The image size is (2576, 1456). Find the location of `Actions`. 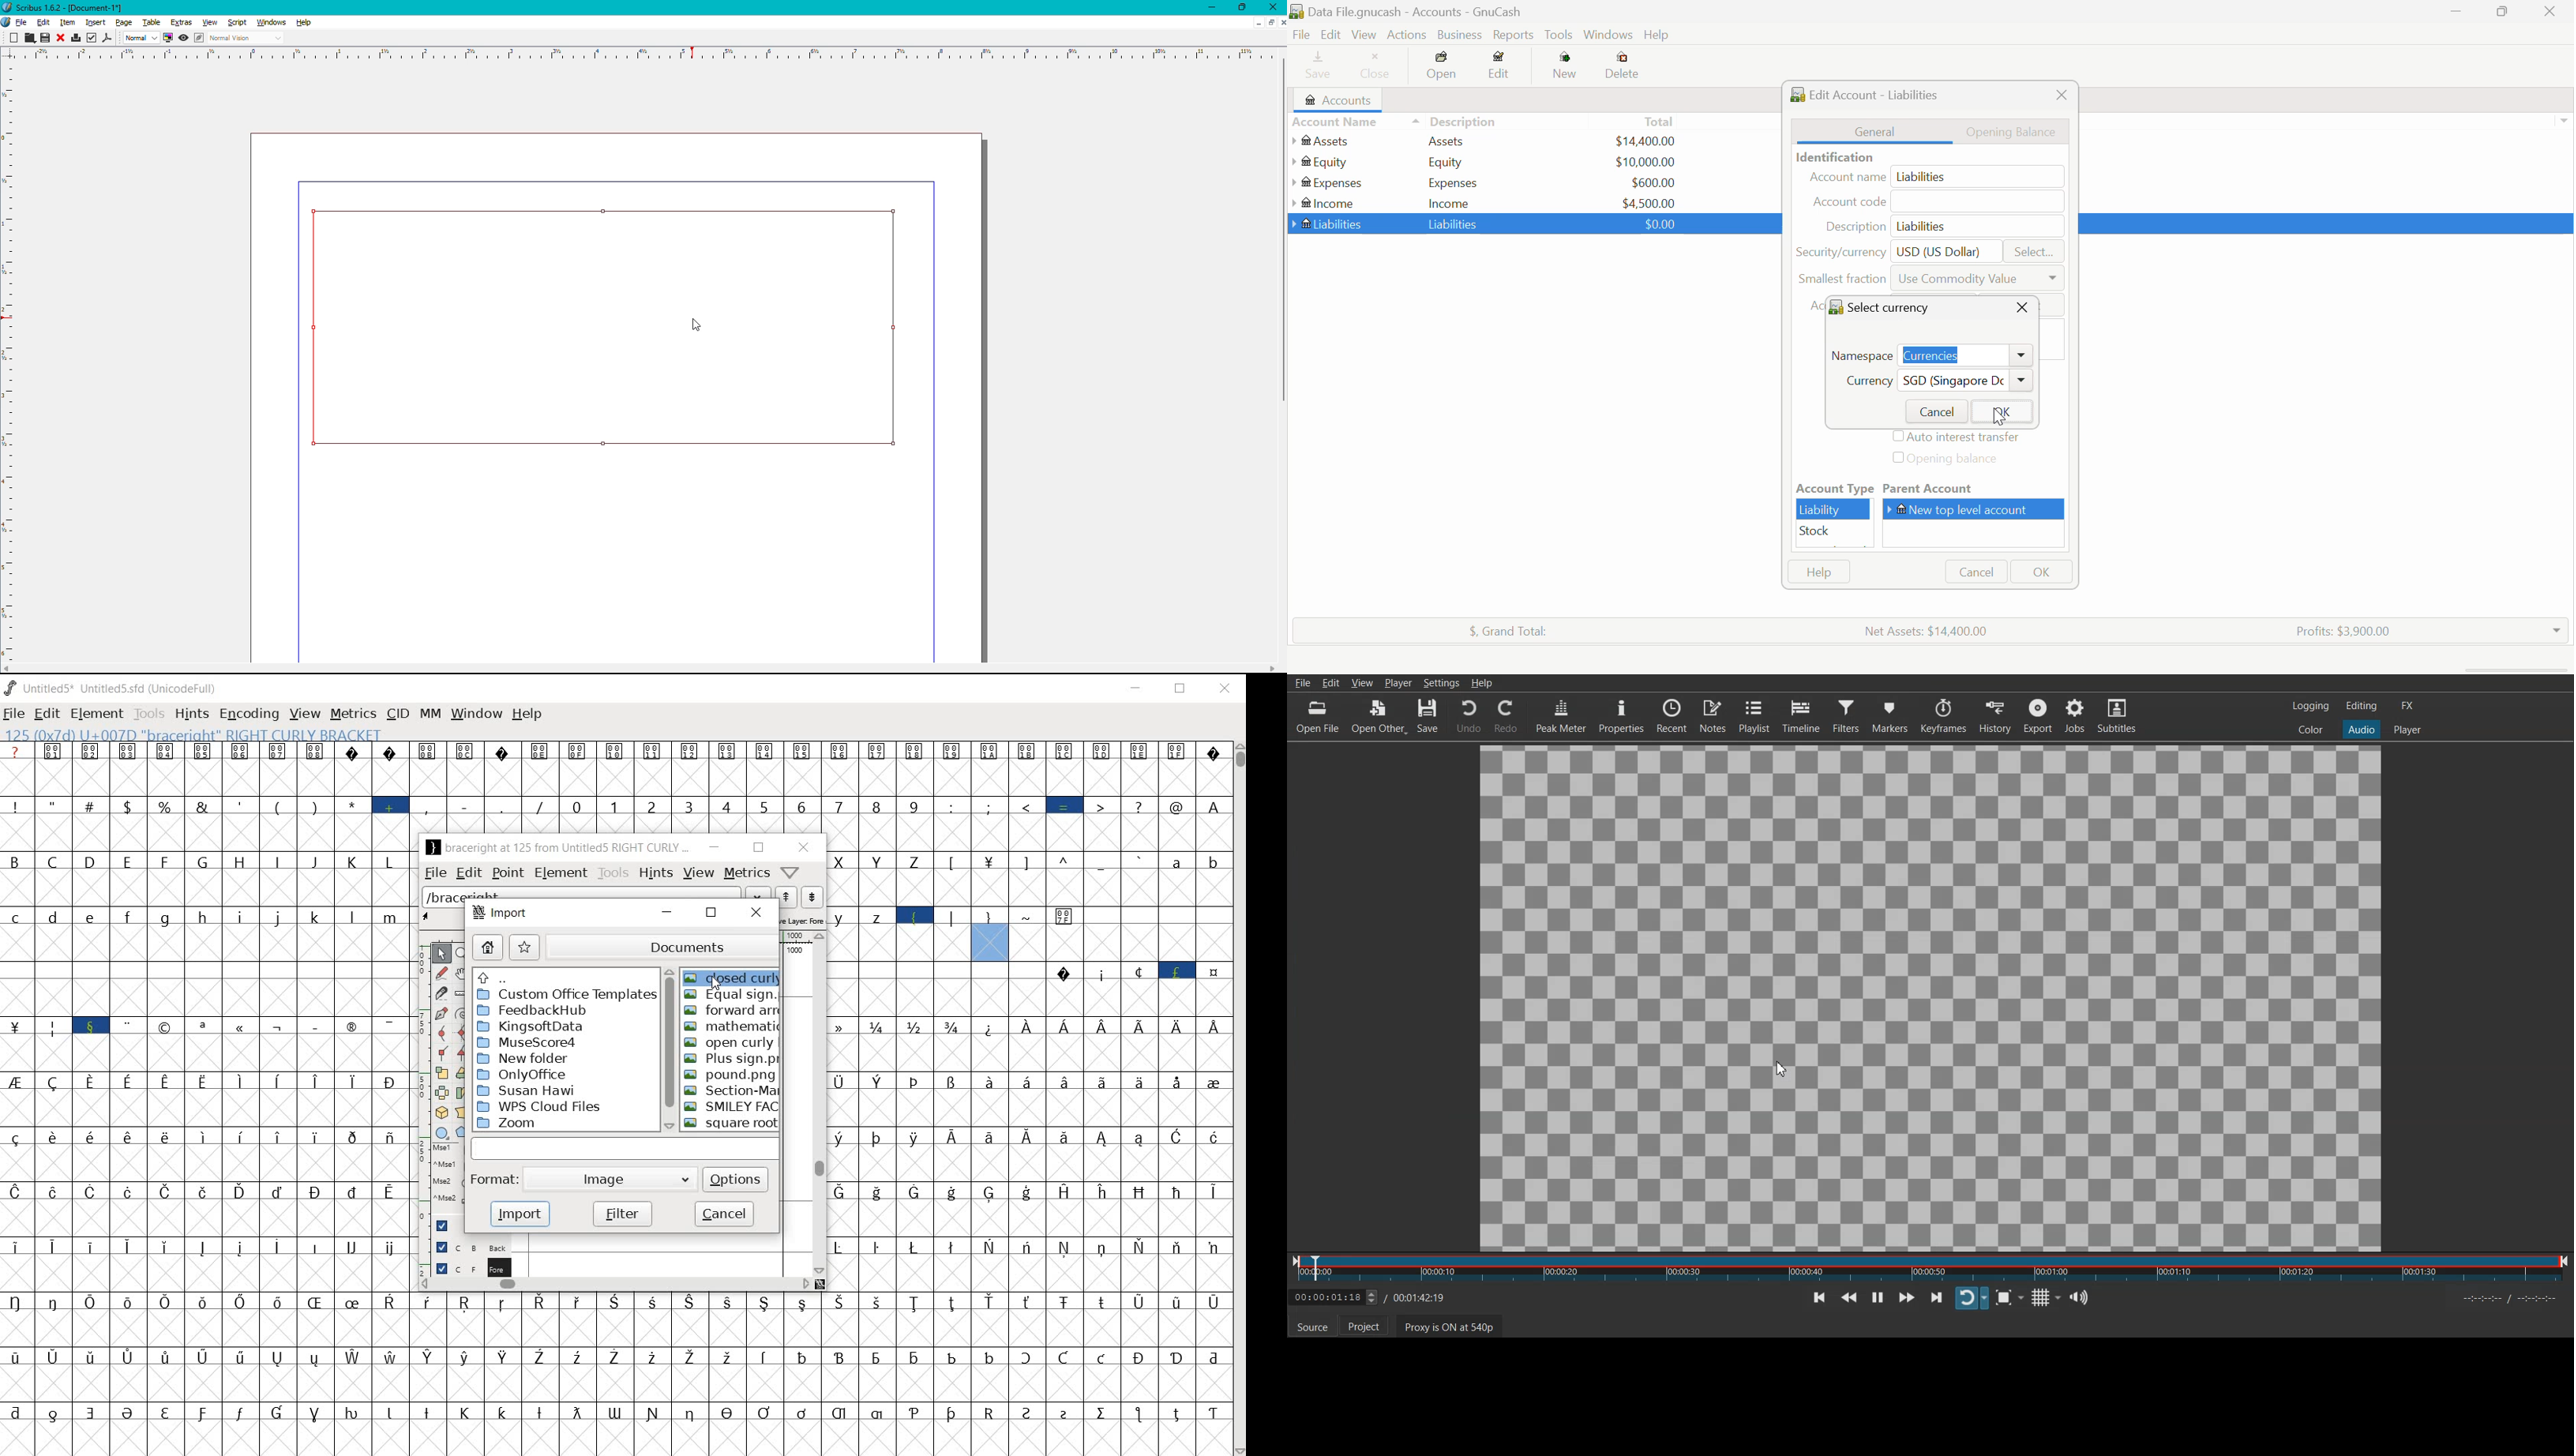

Actions is located at coordinates (1405, 35).